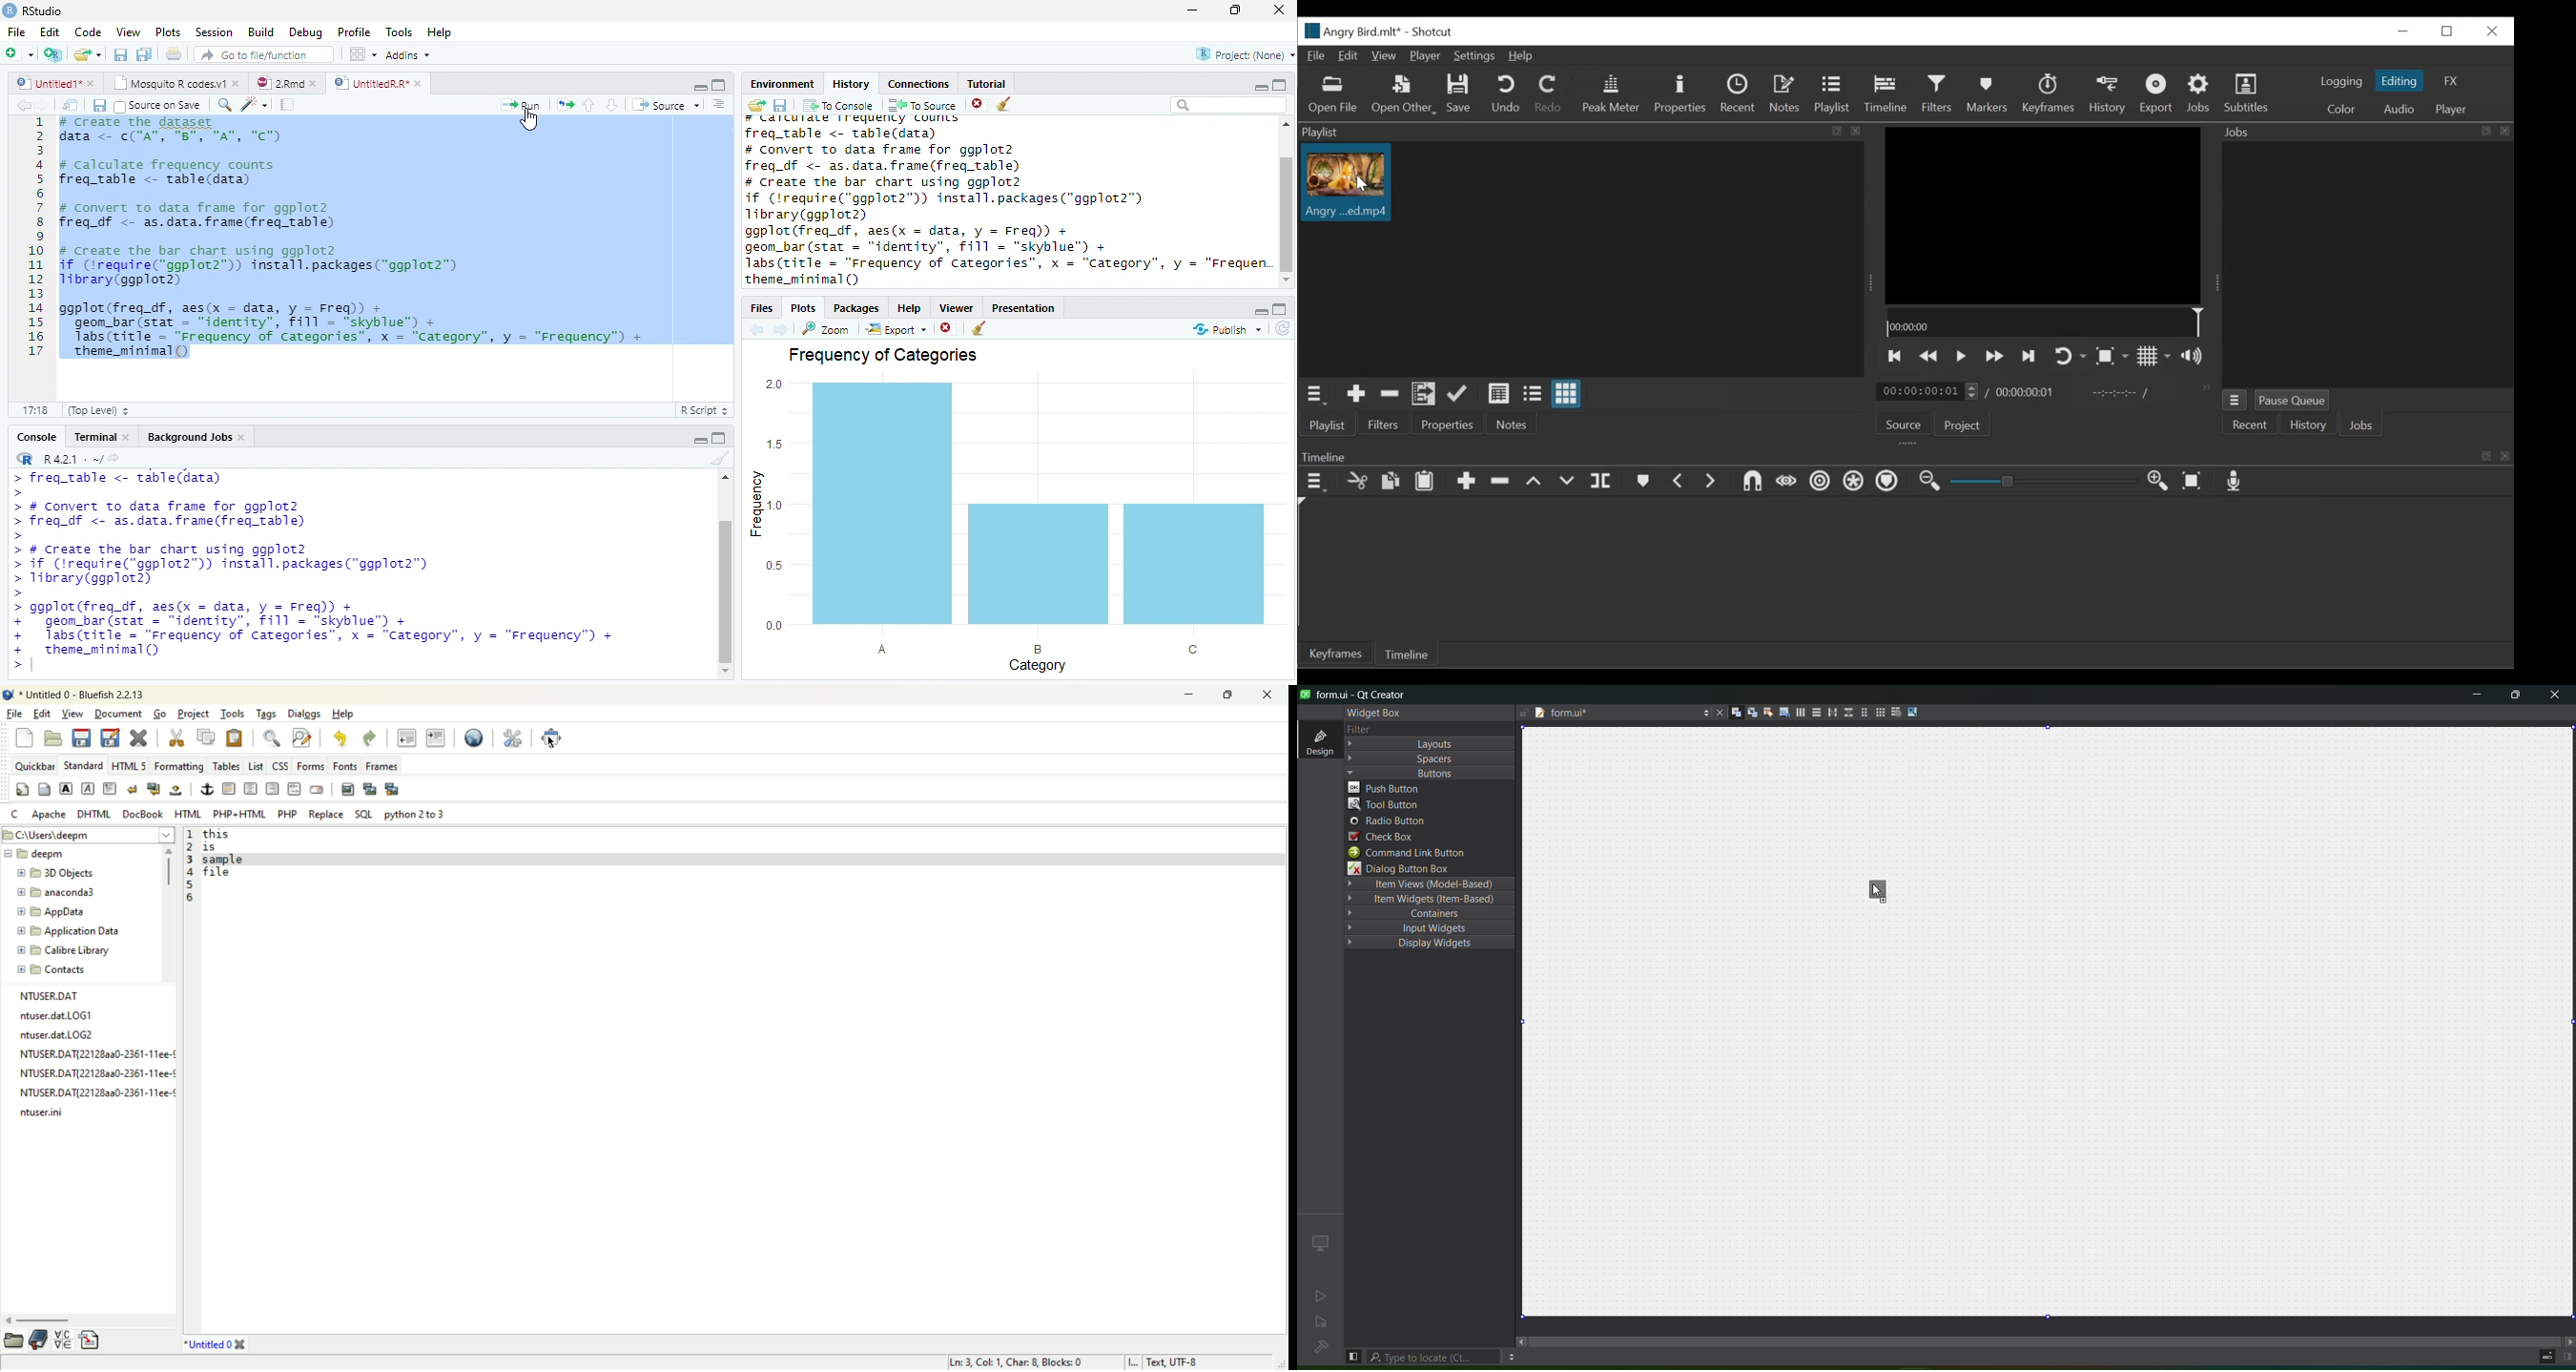 The width and height of the screenshot is (2576, 1372). Describe the element at coordinates (89, 55) in the screenshot. I see `Open an existing file` at that location.